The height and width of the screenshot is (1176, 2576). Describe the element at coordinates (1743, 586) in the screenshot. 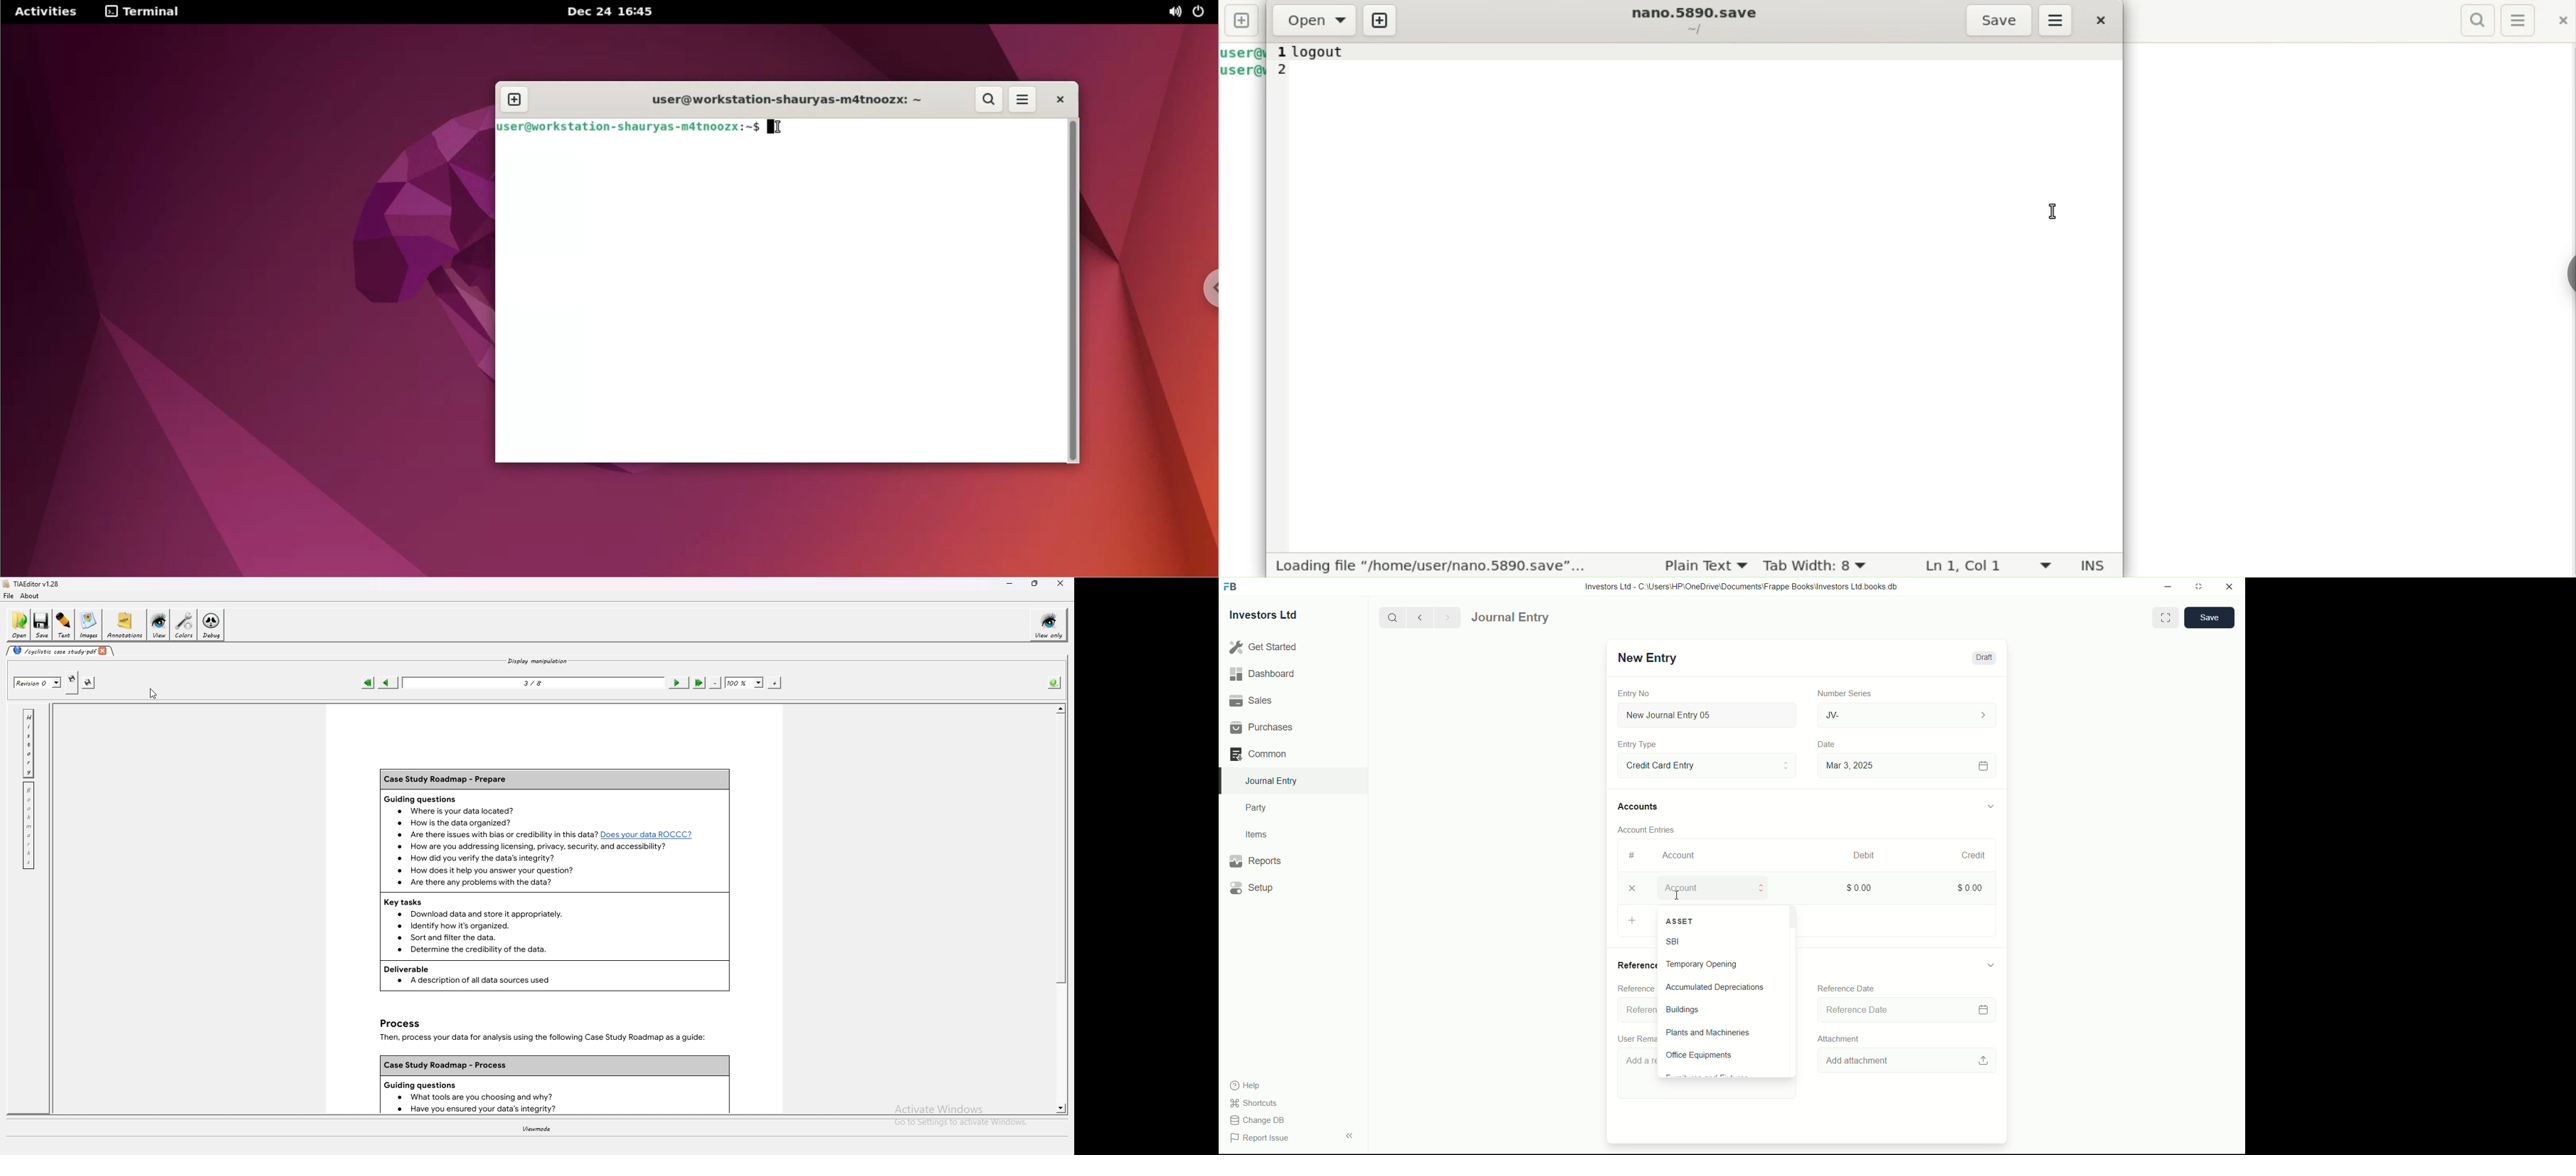

I see `Investors Ltd - C:\Users\HP\OneDrive\Documents\Frappe Books\Investors Ltd books.db` at that location.